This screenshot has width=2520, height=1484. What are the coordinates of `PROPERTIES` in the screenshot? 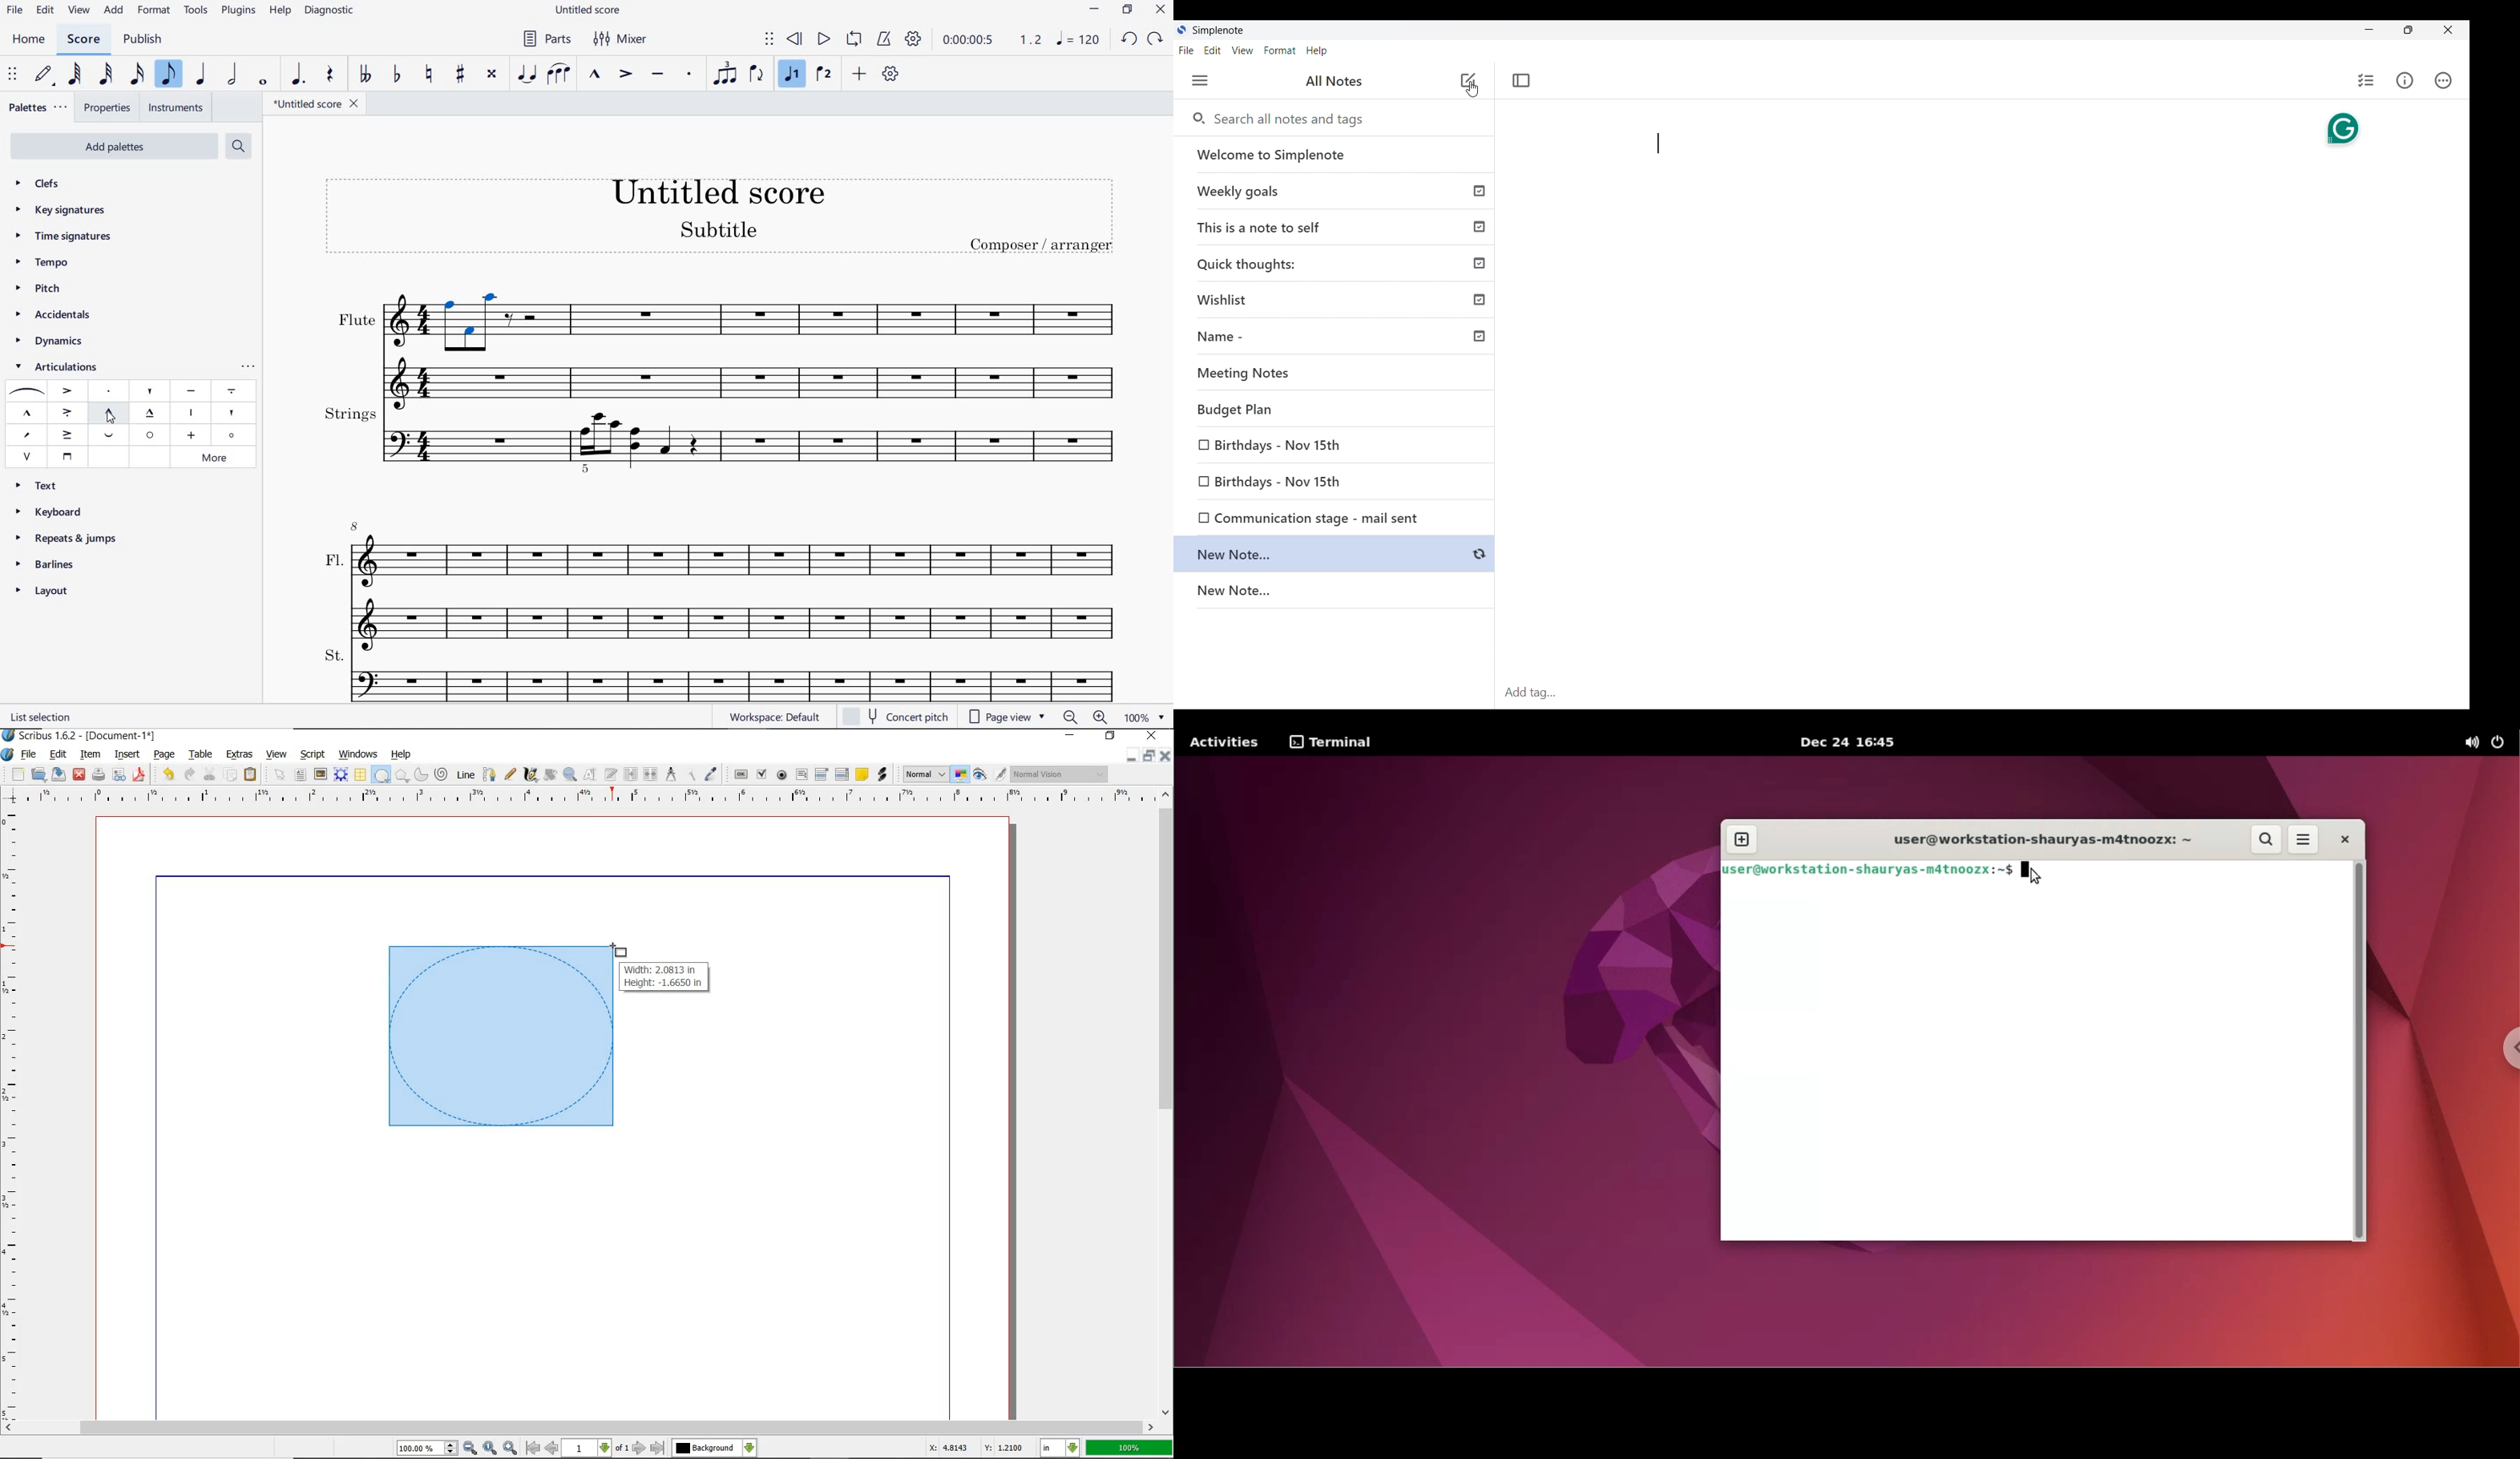 It's located at (110, 106).